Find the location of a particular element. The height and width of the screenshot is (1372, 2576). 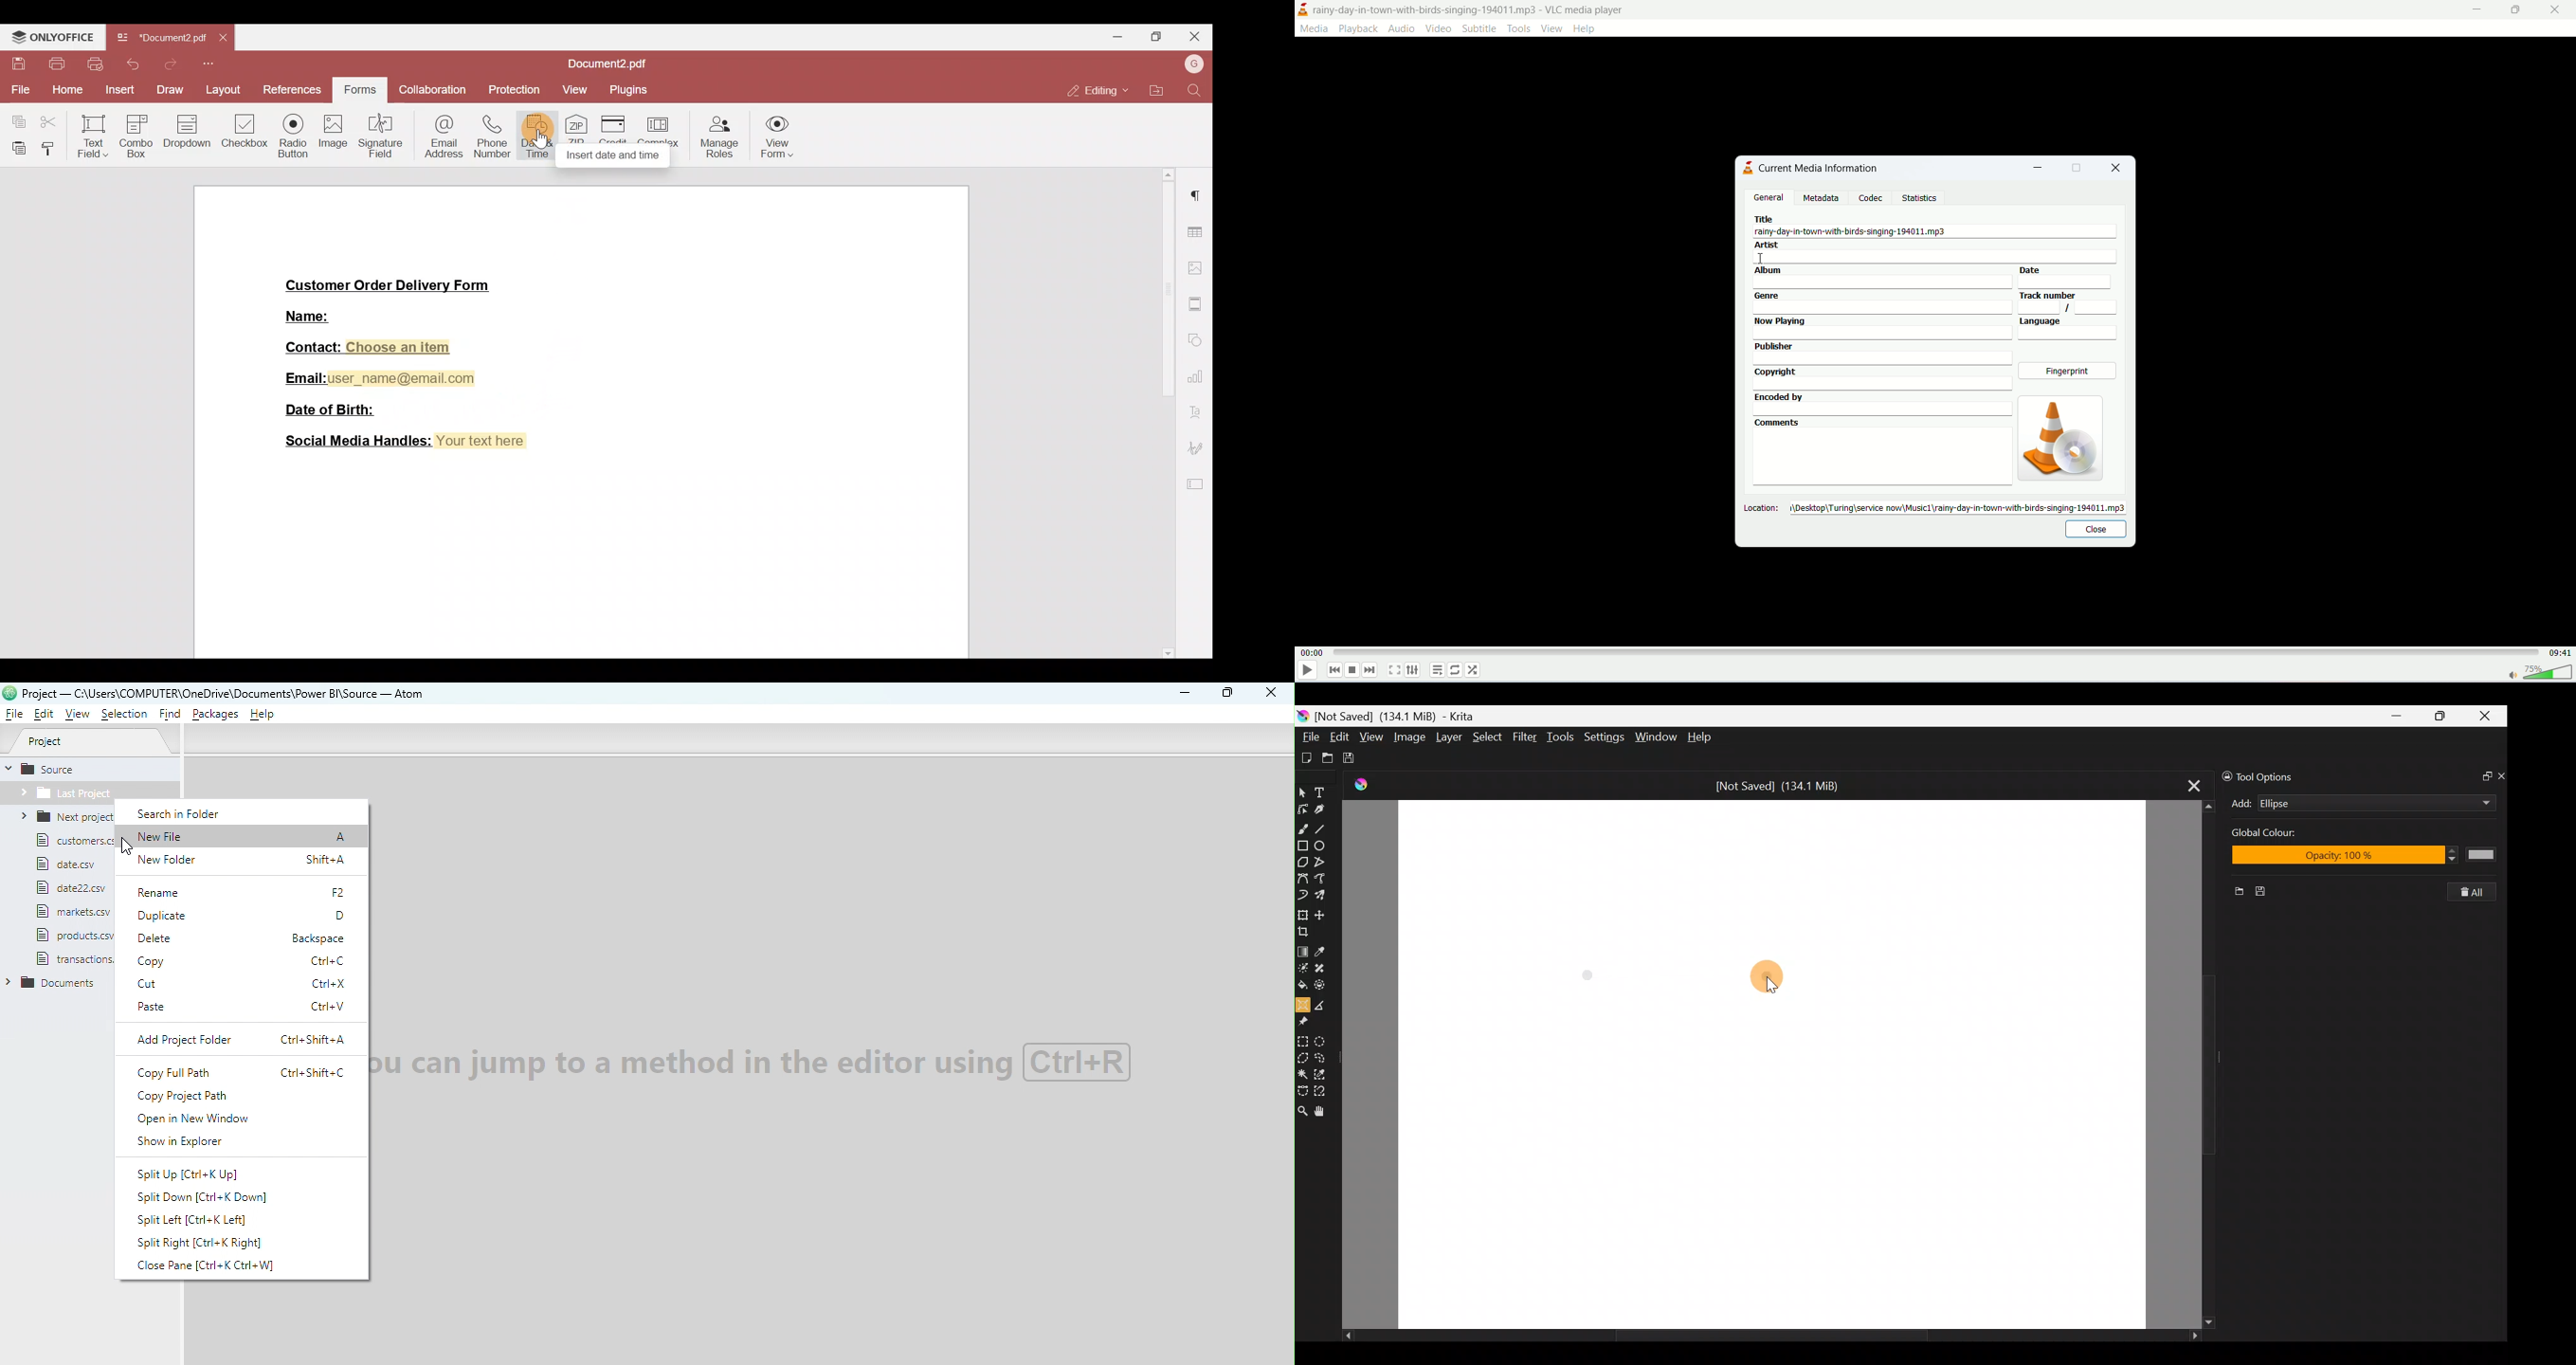

Copy is located at coordinates (245, 959).